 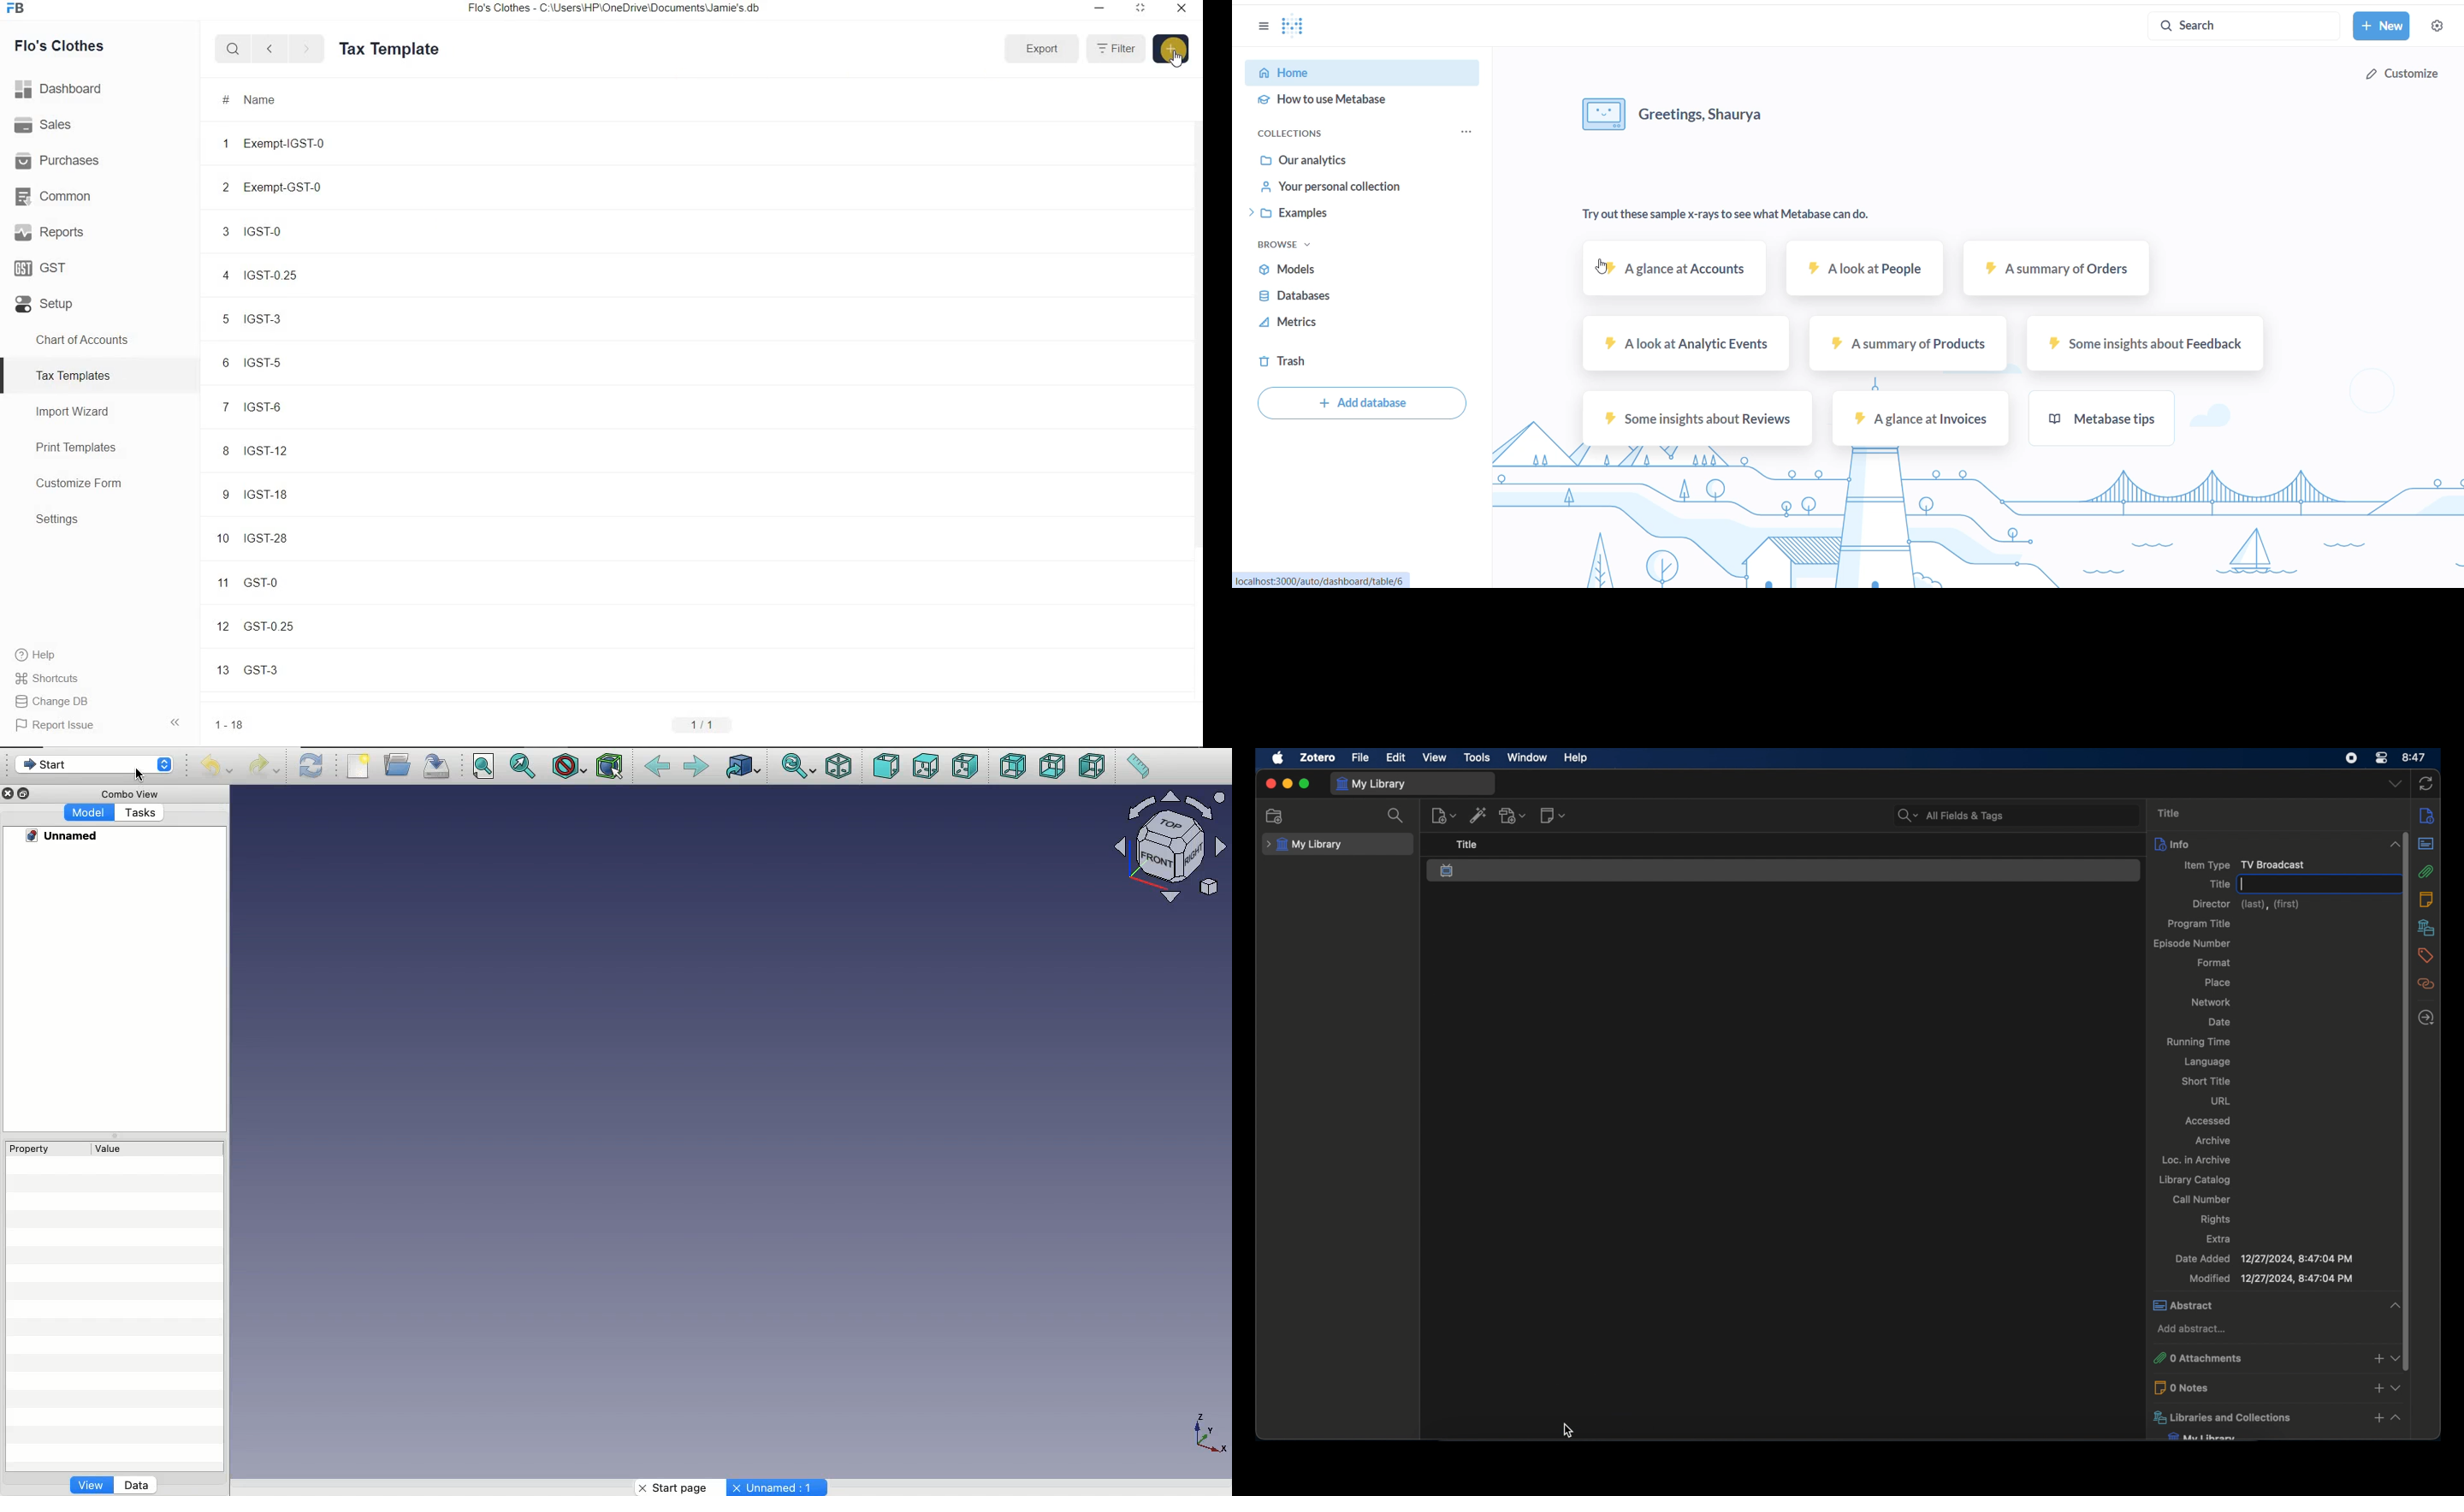 What do you see at coordinates (100, 447) in the screenshot?
I see `Print Templates` at bounding box center [100, 447].